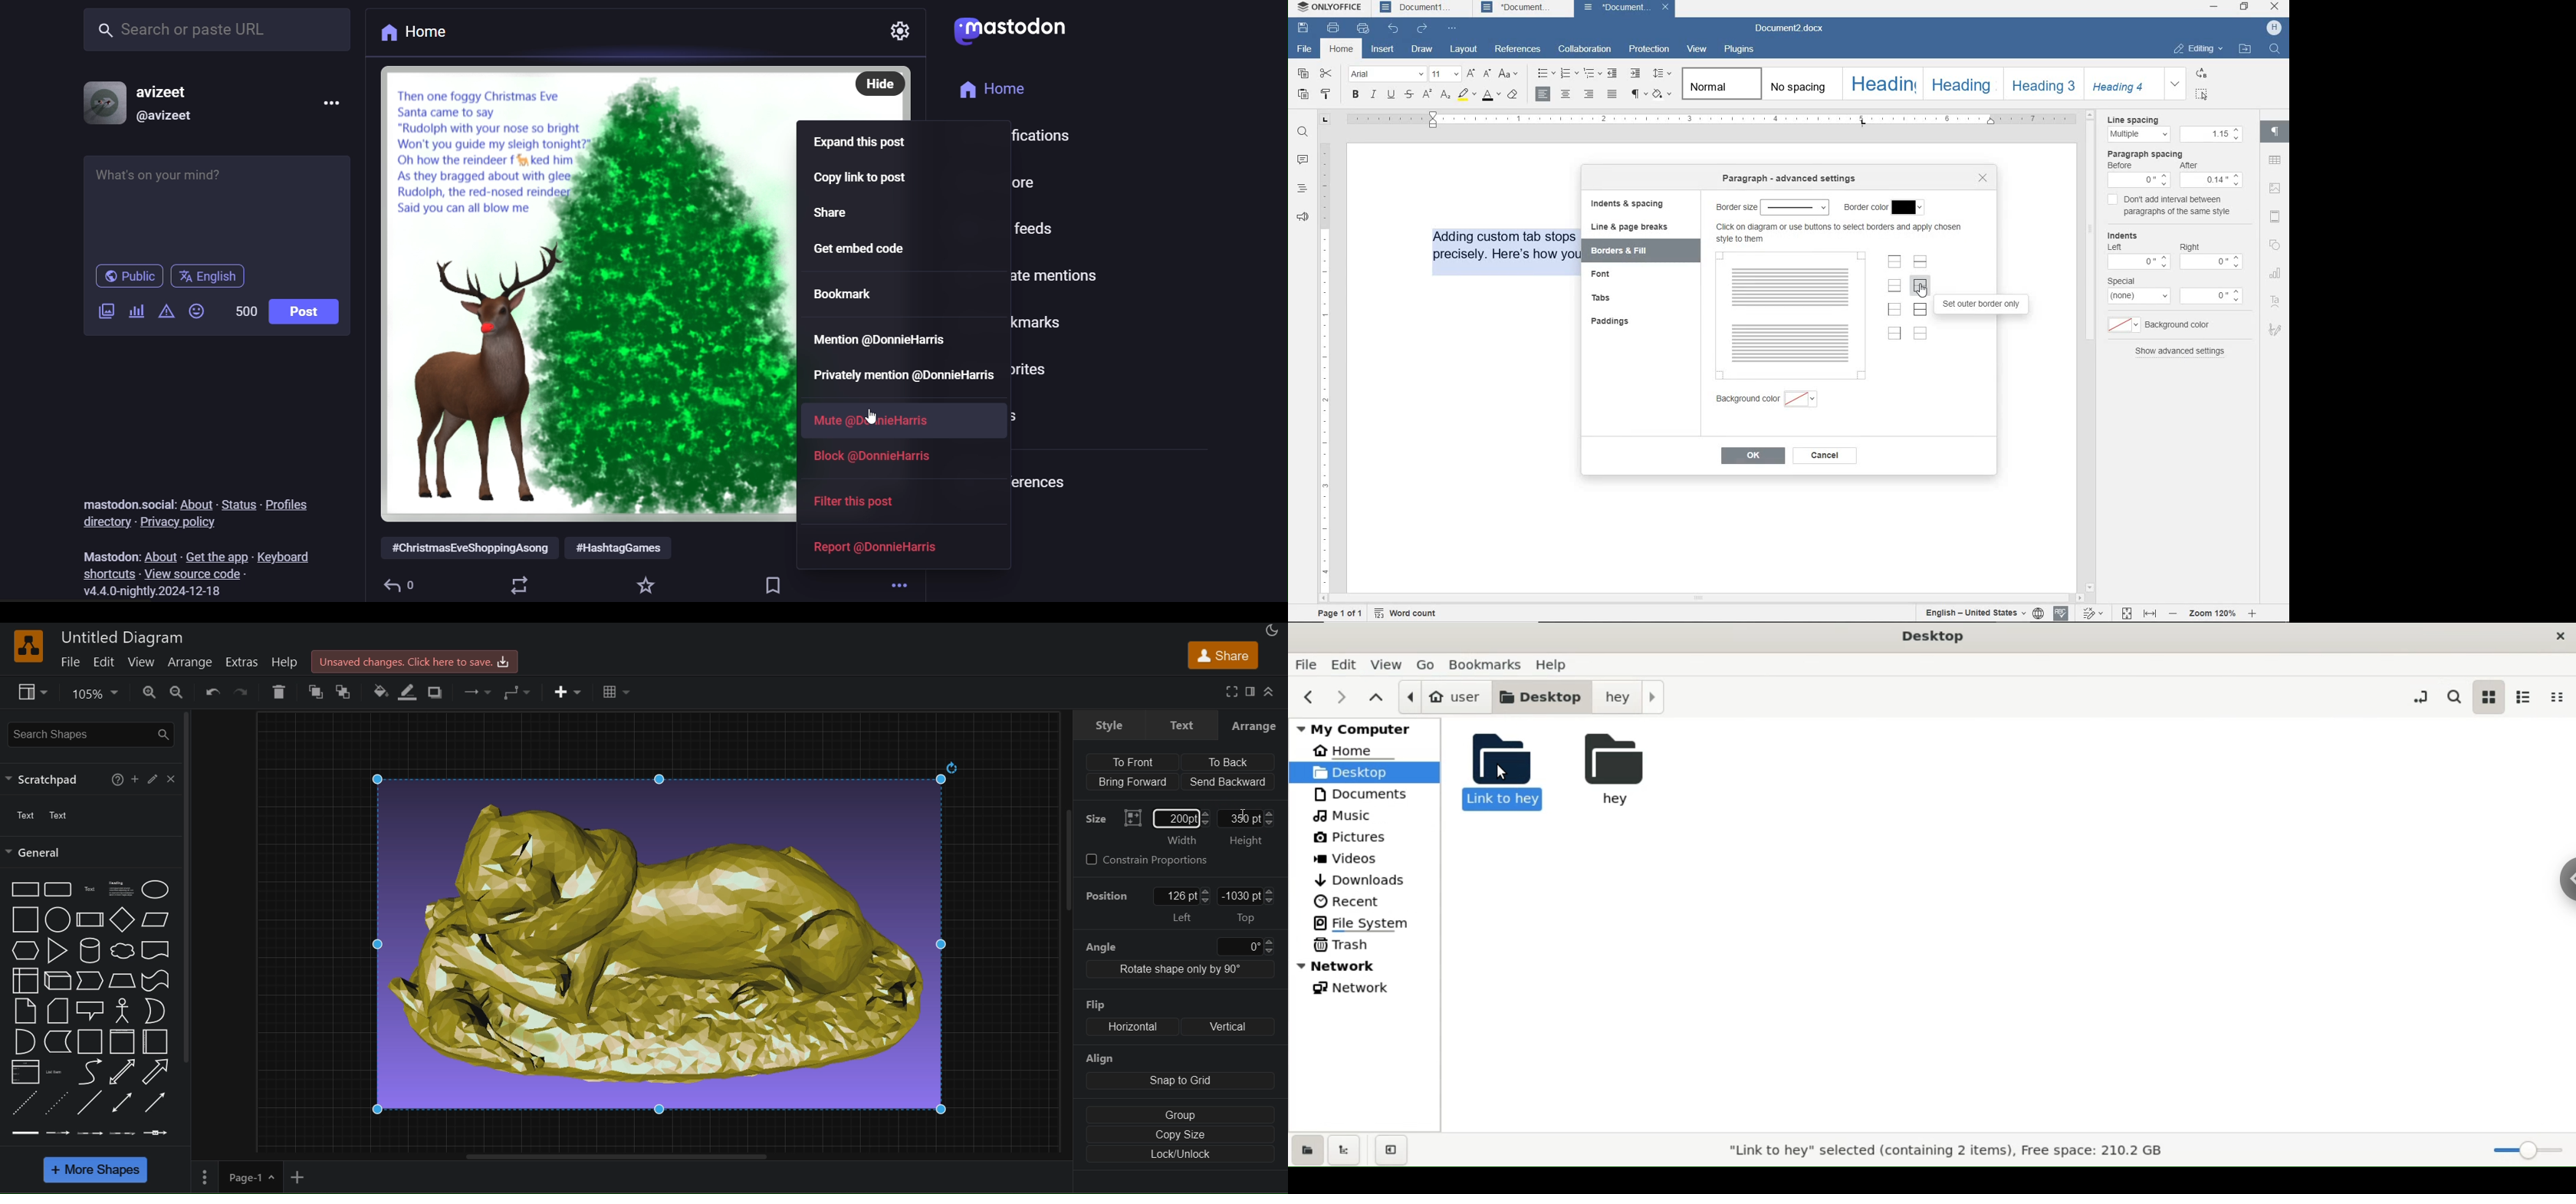 The width and height of the screenshot is (2576, 1204). What do you see at coordinates (146, 692) in the screenshot?
I see `zoom in` at bounding box center [146, 692].